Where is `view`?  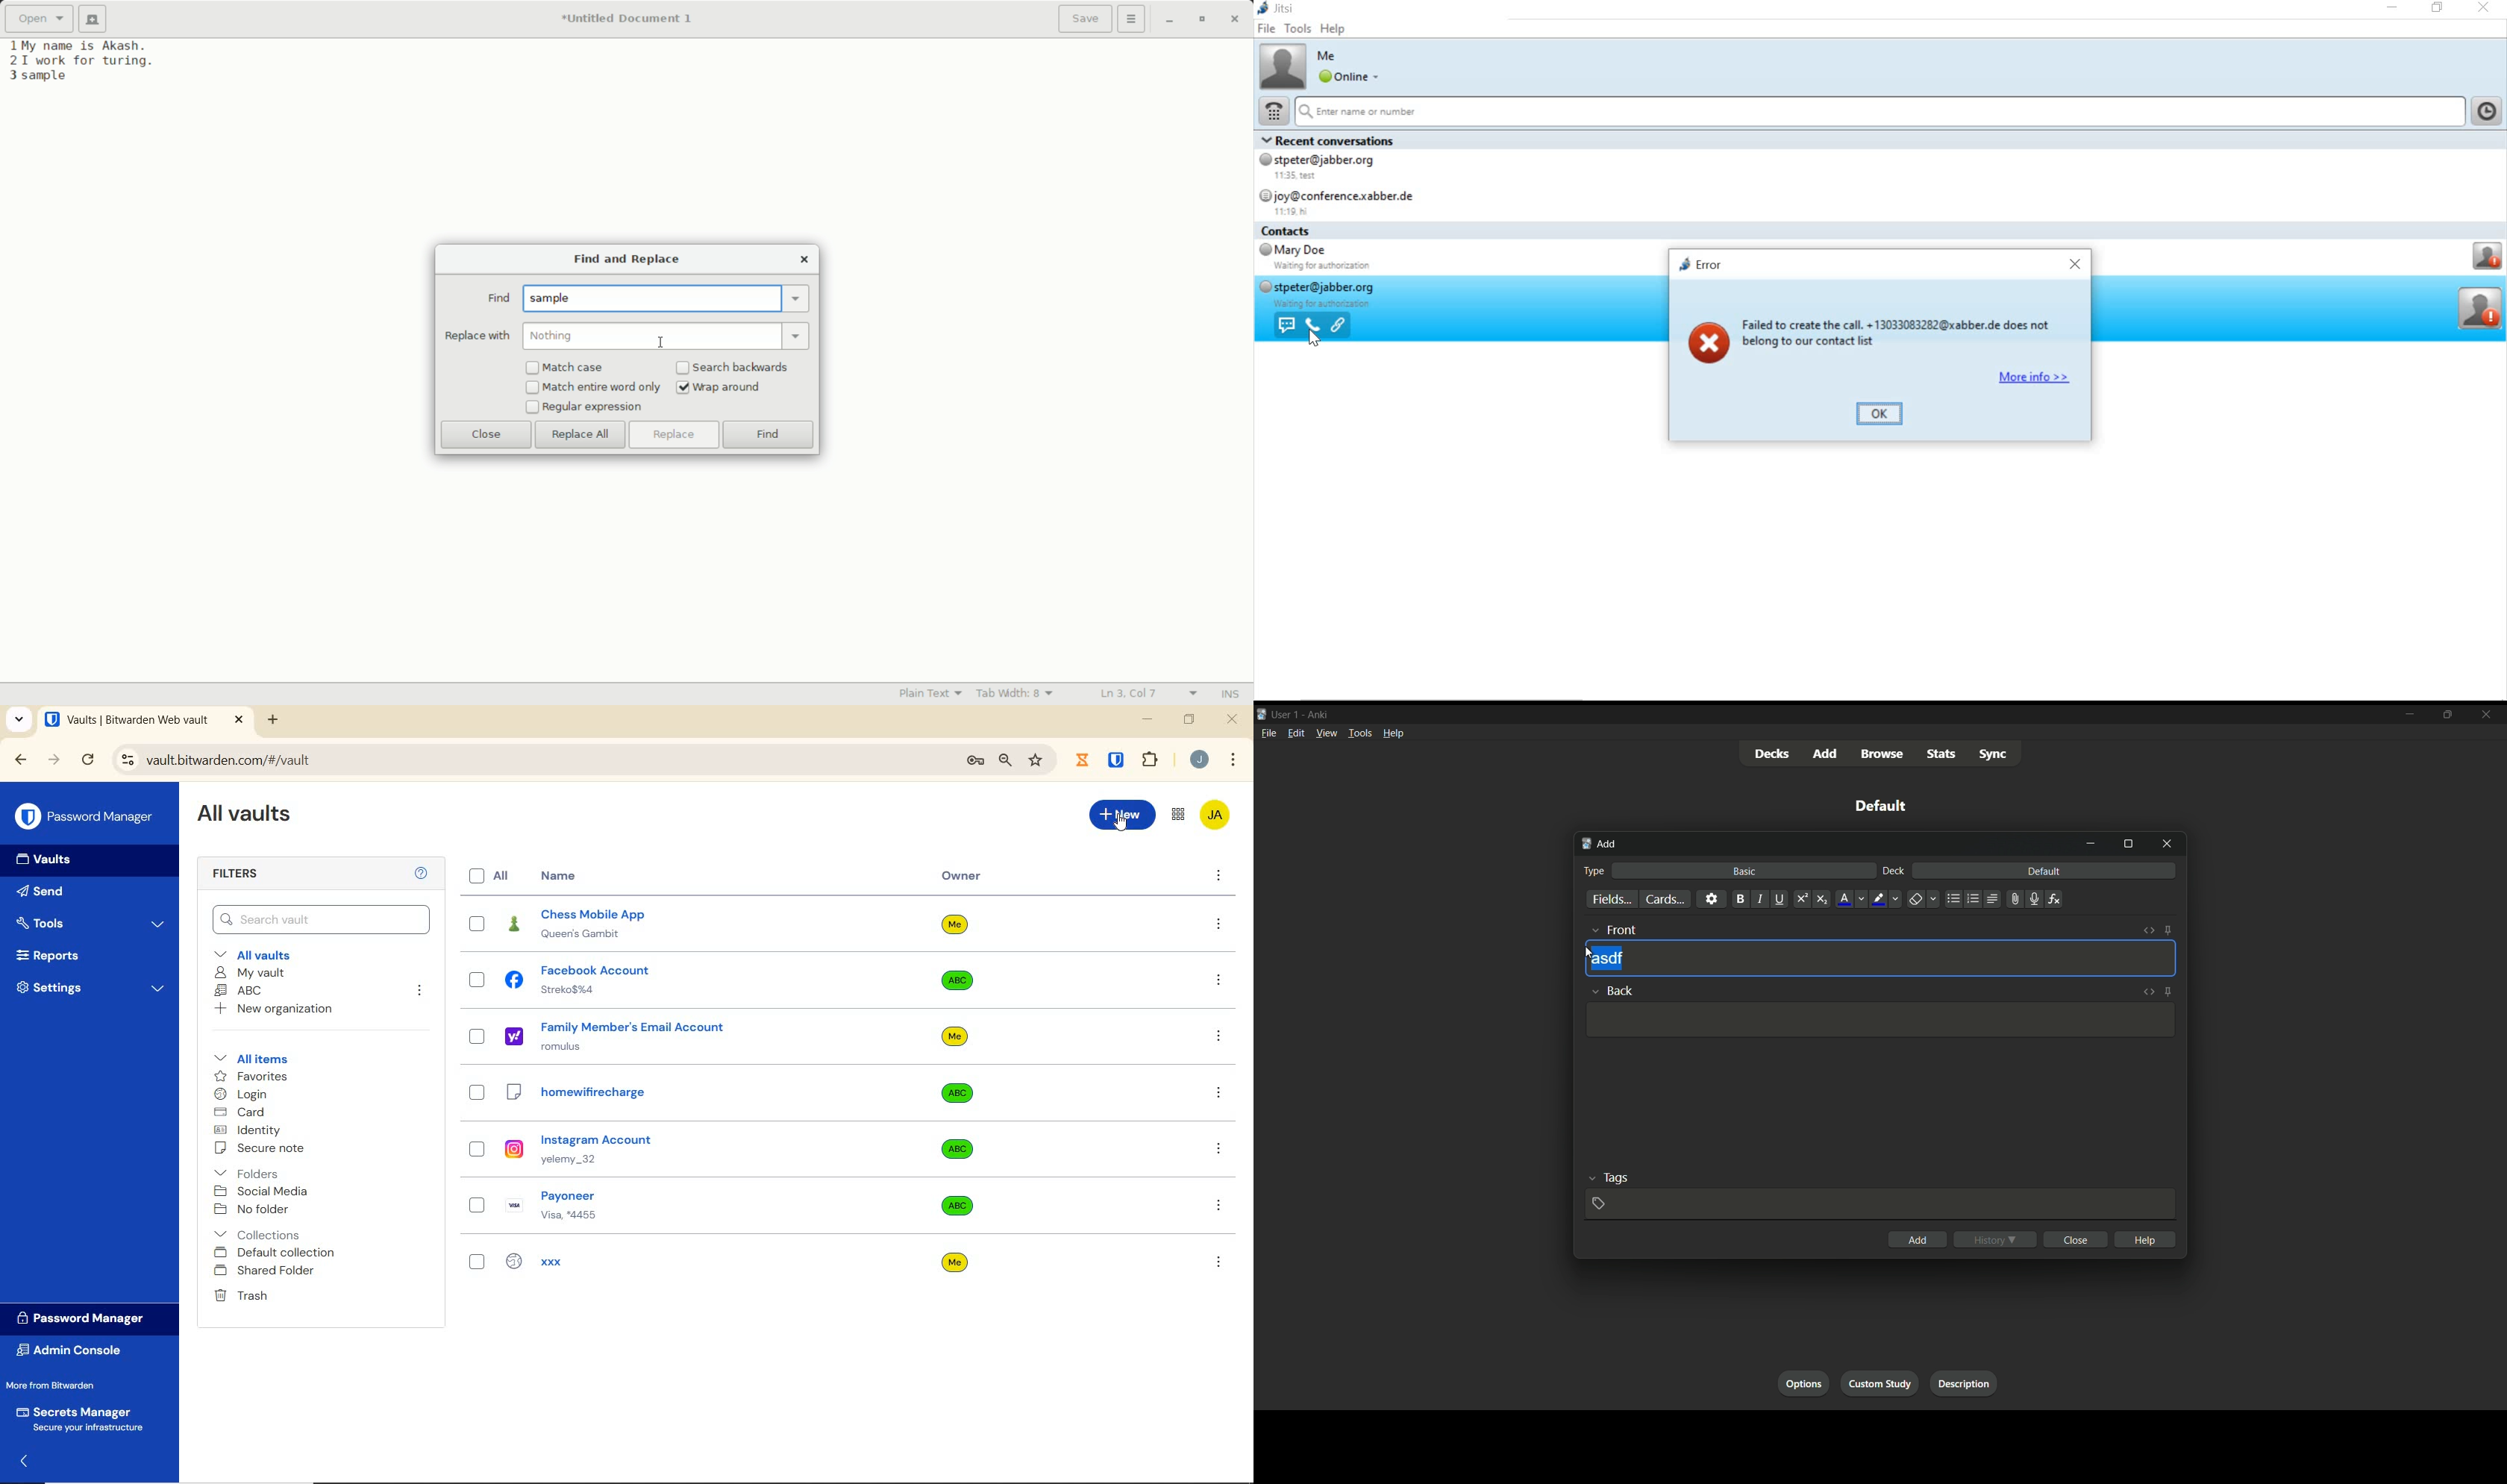 view is located at coordinates (1327, 734).